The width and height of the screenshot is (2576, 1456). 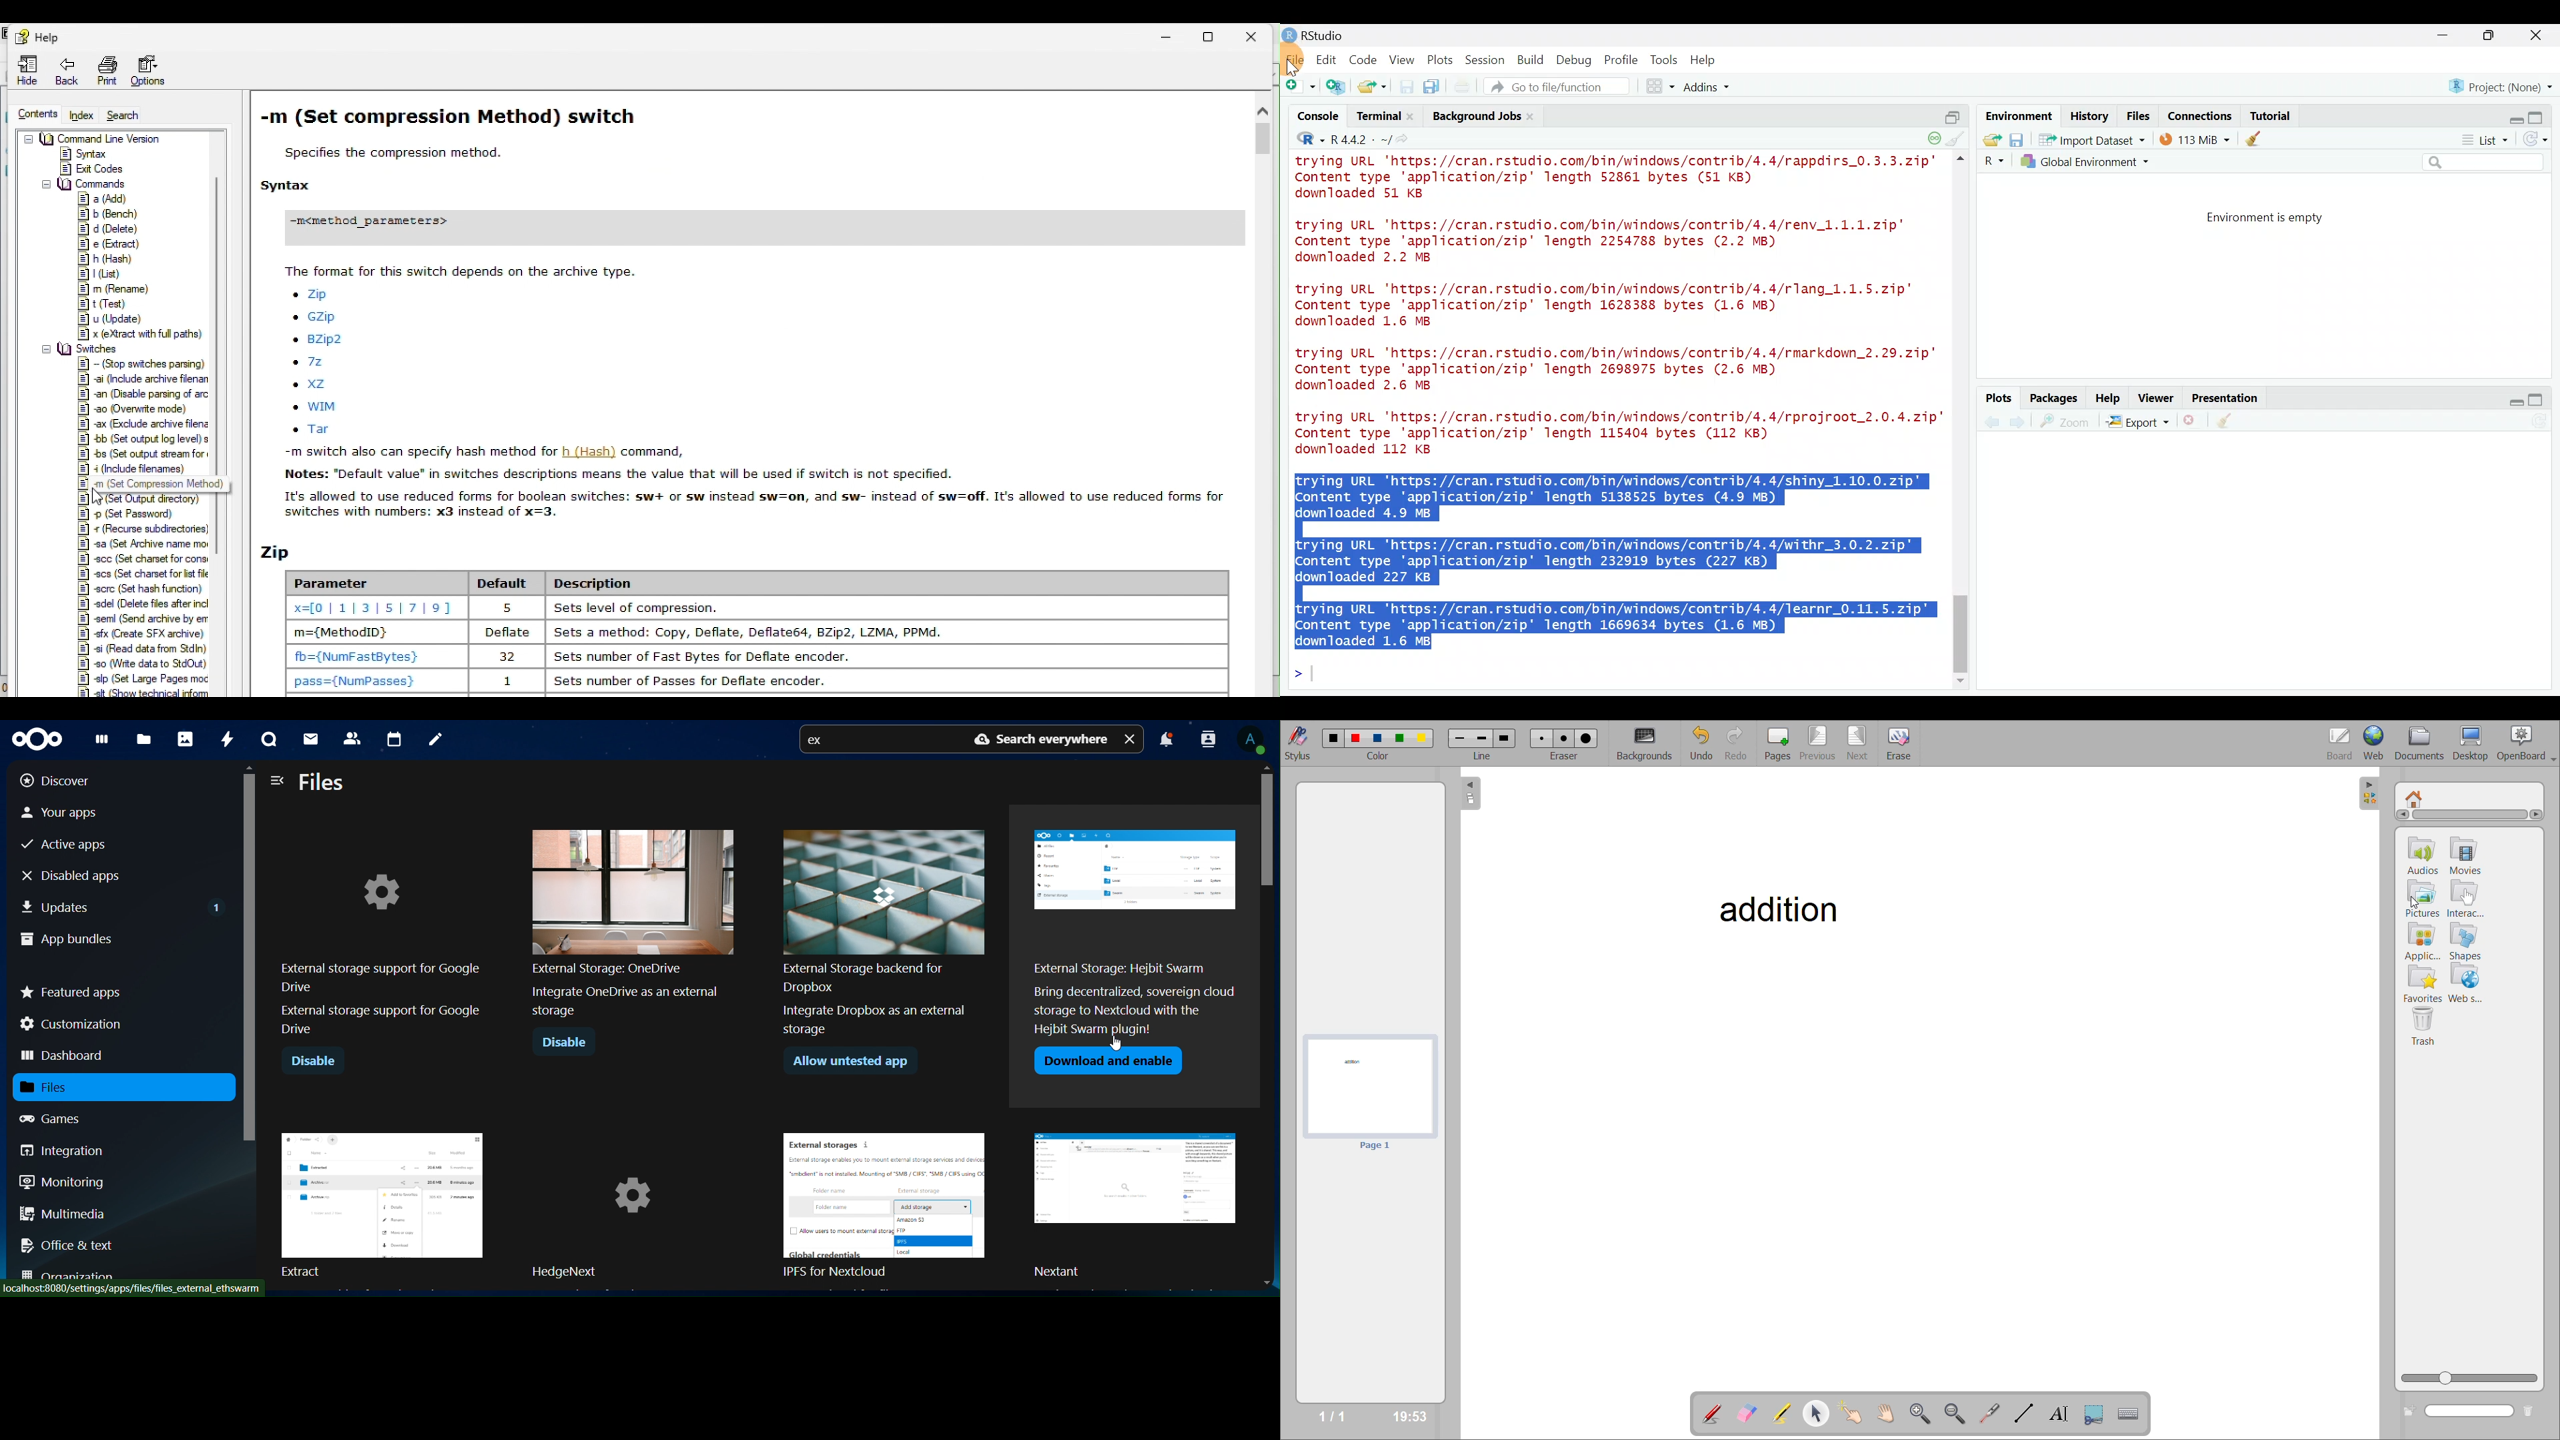 What do you see at coordinates (312, 741) in the screenshot?
I see `mail` at bounding box center [312, 741].